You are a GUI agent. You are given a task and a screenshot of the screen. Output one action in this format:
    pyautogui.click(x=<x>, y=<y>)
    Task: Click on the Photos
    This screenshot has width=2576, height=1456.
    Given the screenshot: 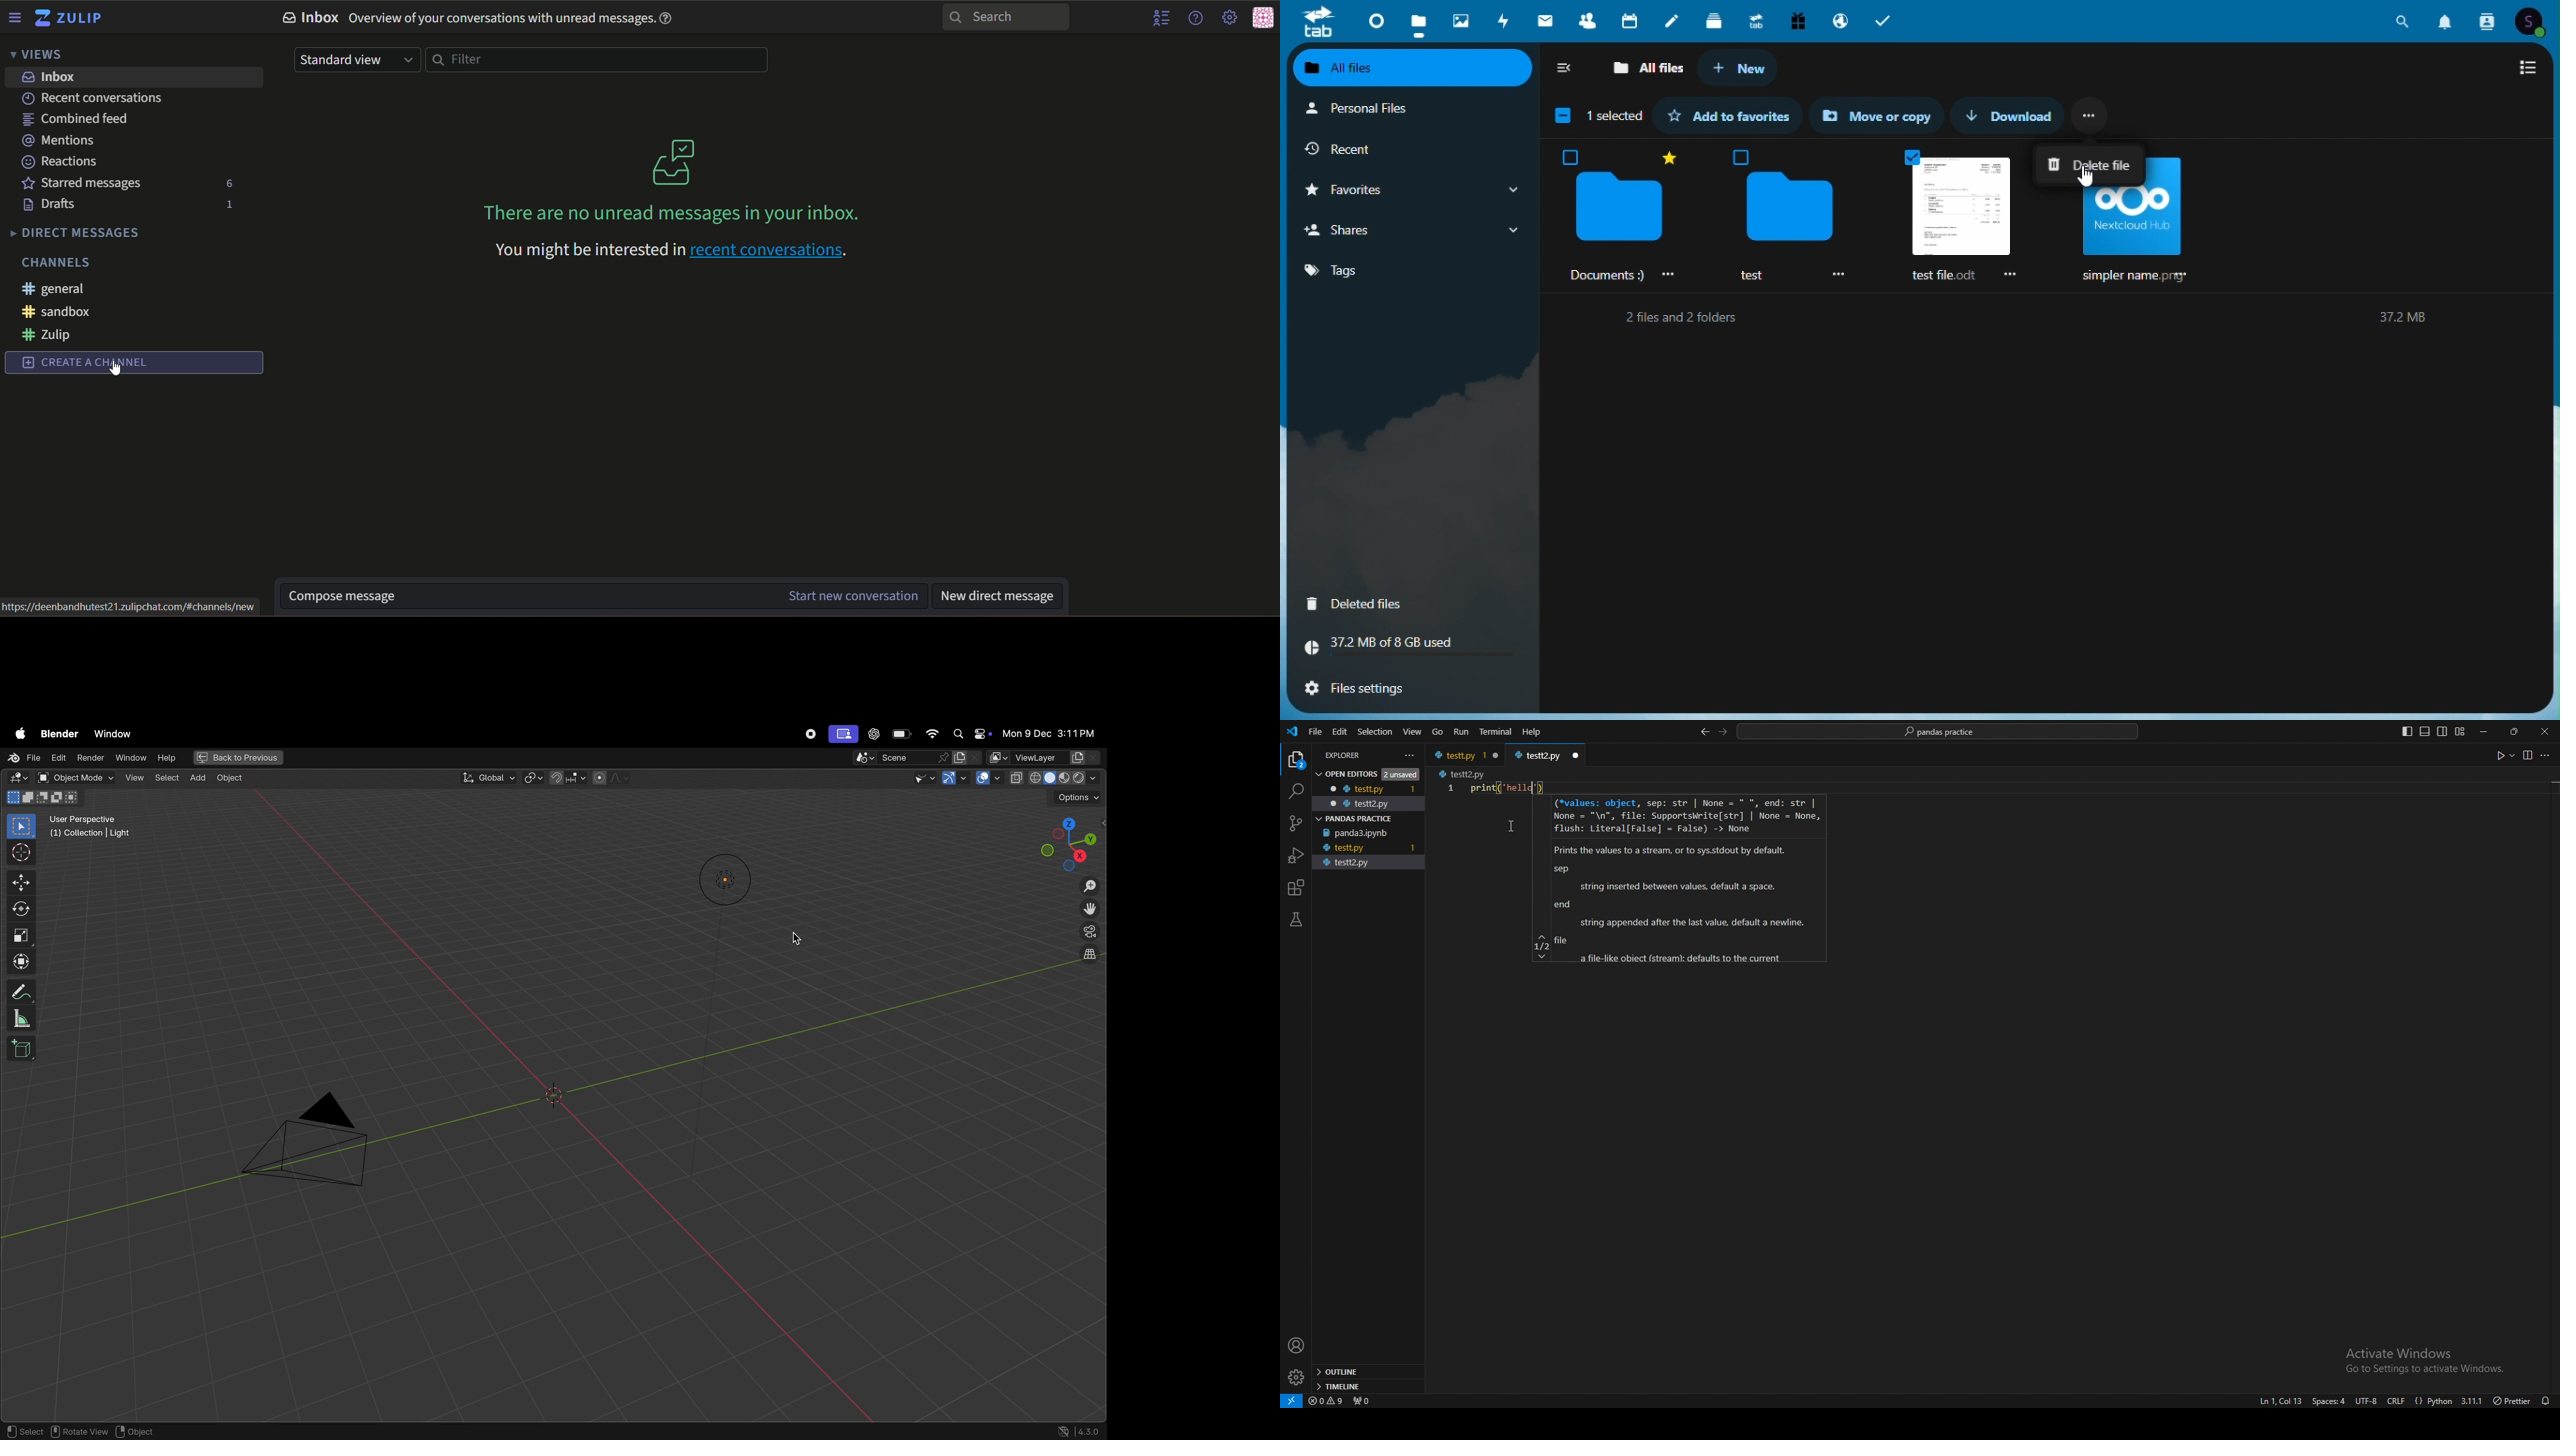 What is the action you would take?
    pyautogui.click(x=1463, y=20)
    